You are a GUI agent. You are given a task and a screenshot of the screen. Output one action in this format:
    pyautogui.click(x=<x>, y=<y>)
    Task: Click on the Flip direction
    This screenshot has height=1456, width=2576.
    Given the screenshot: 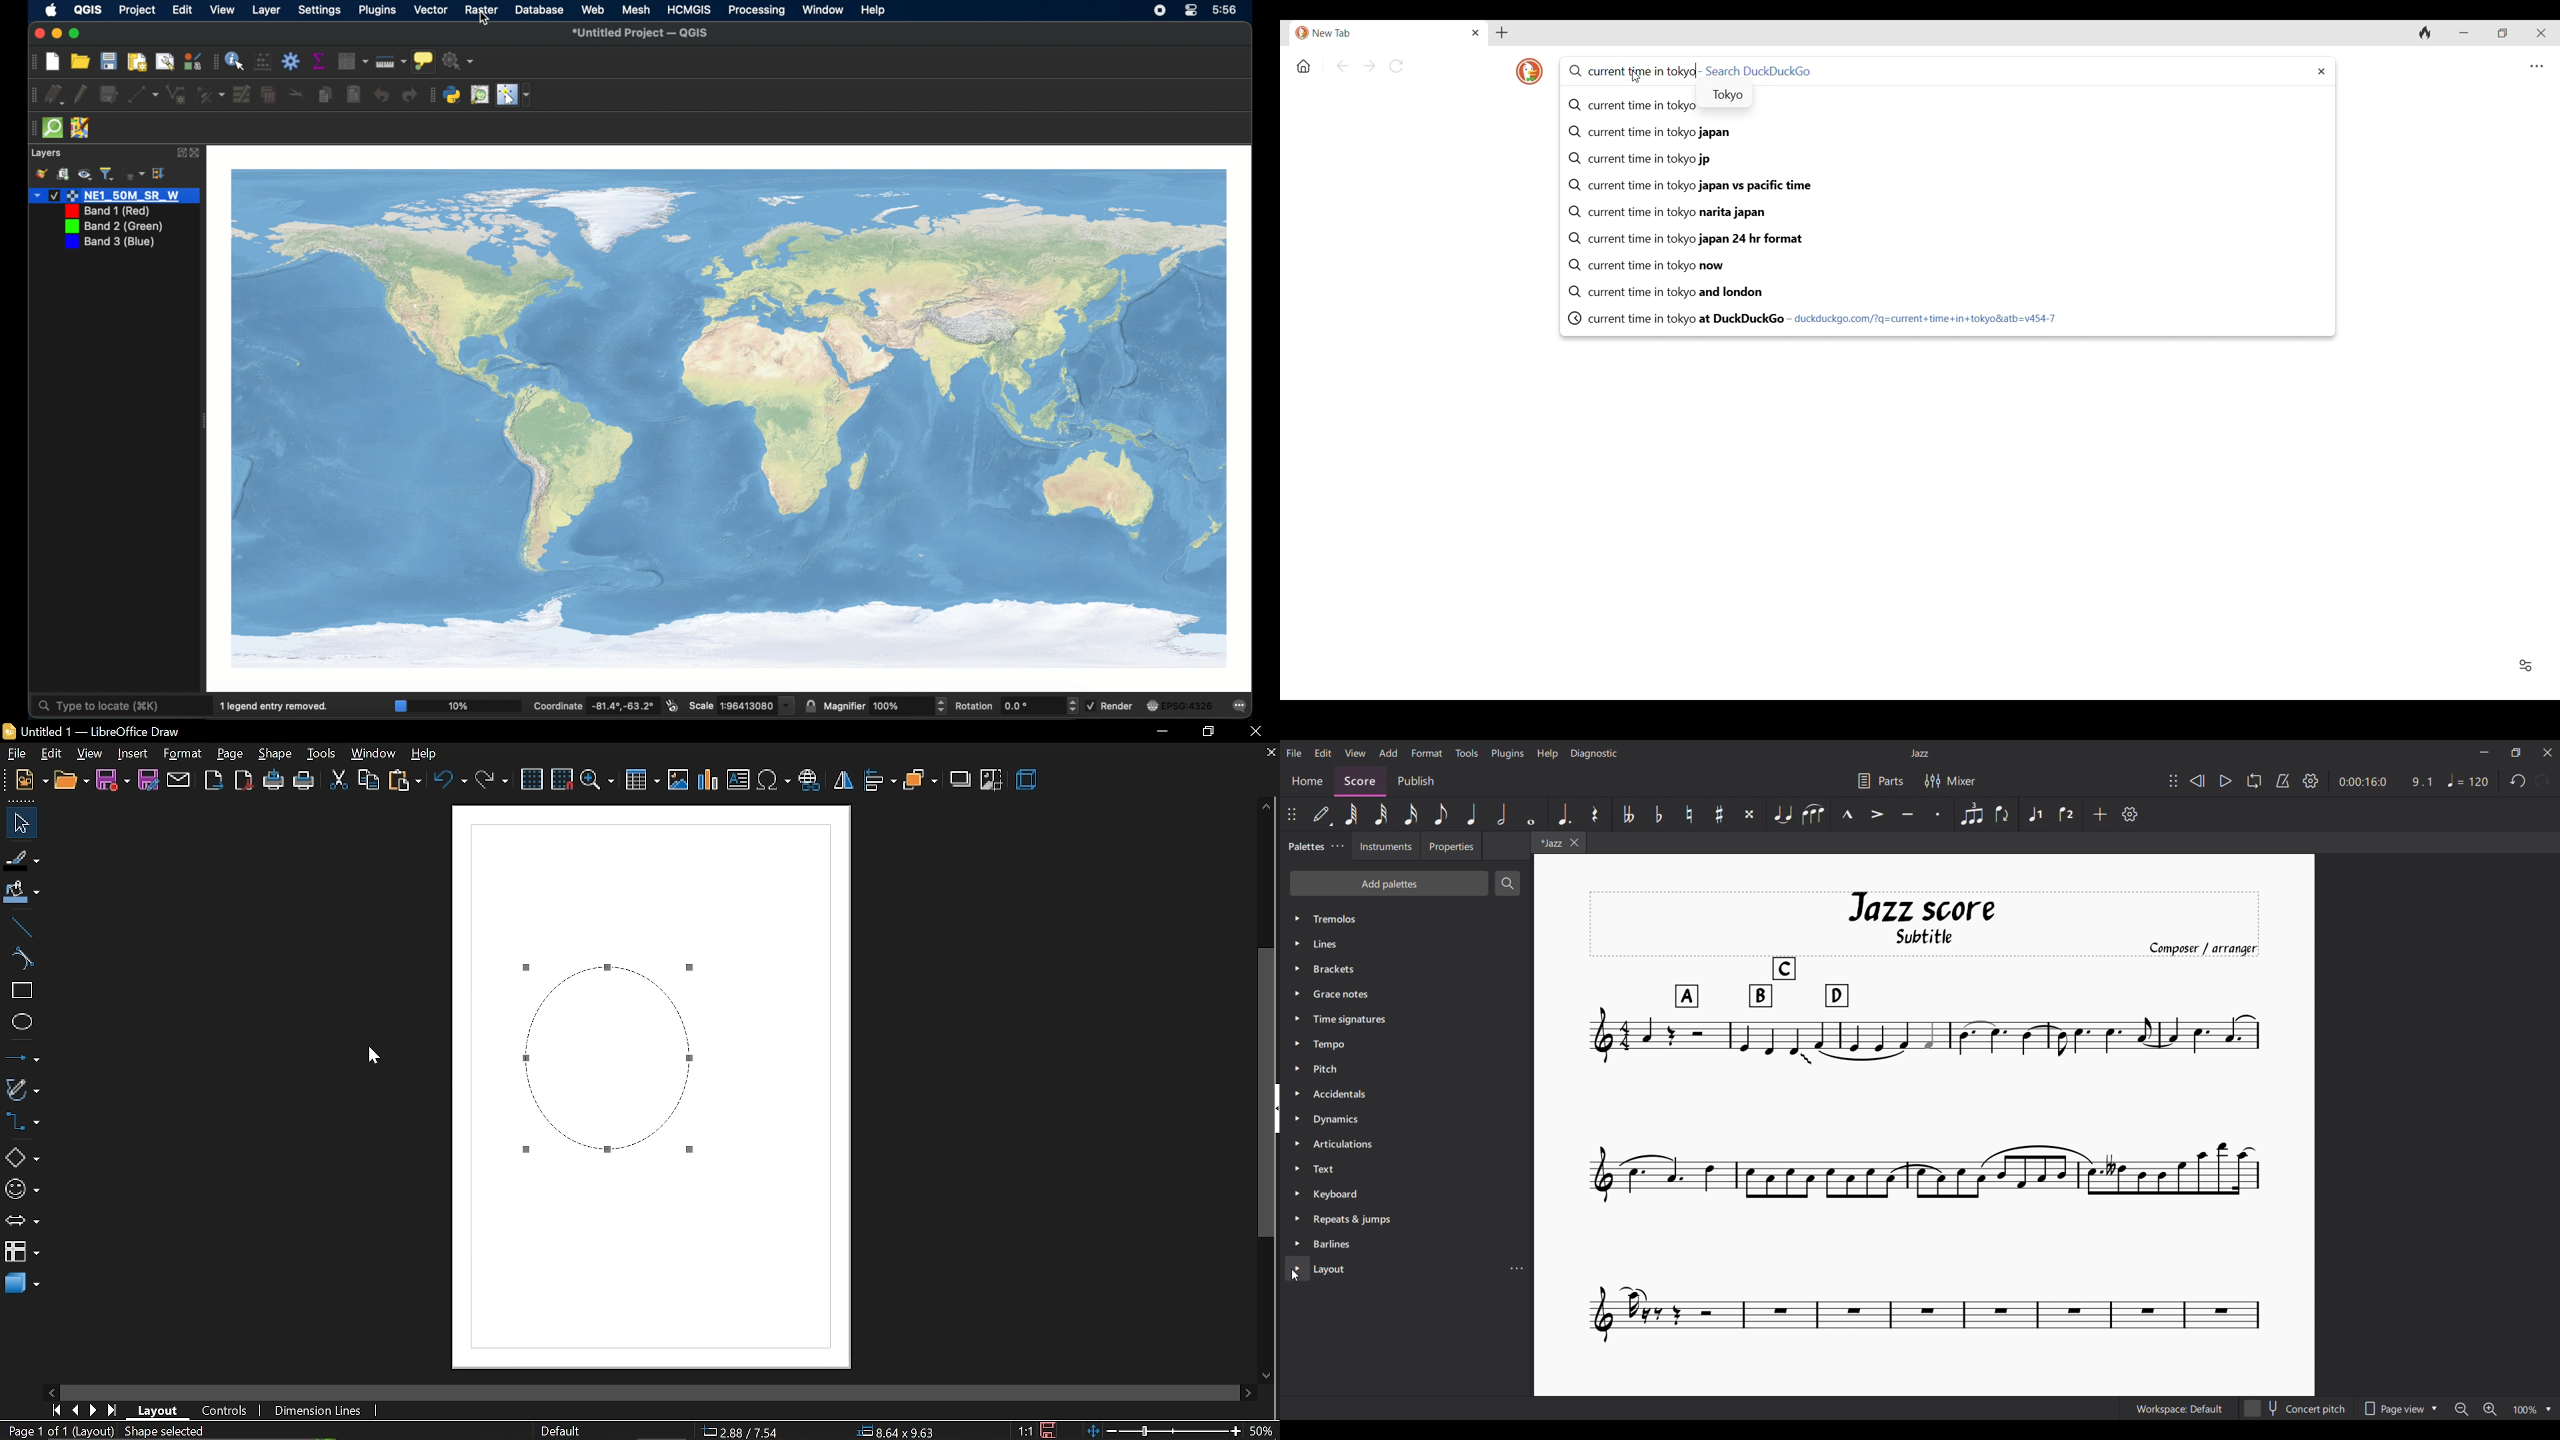 What is the action you would take?
    pyautogui.click(x=2002, y=814)
    